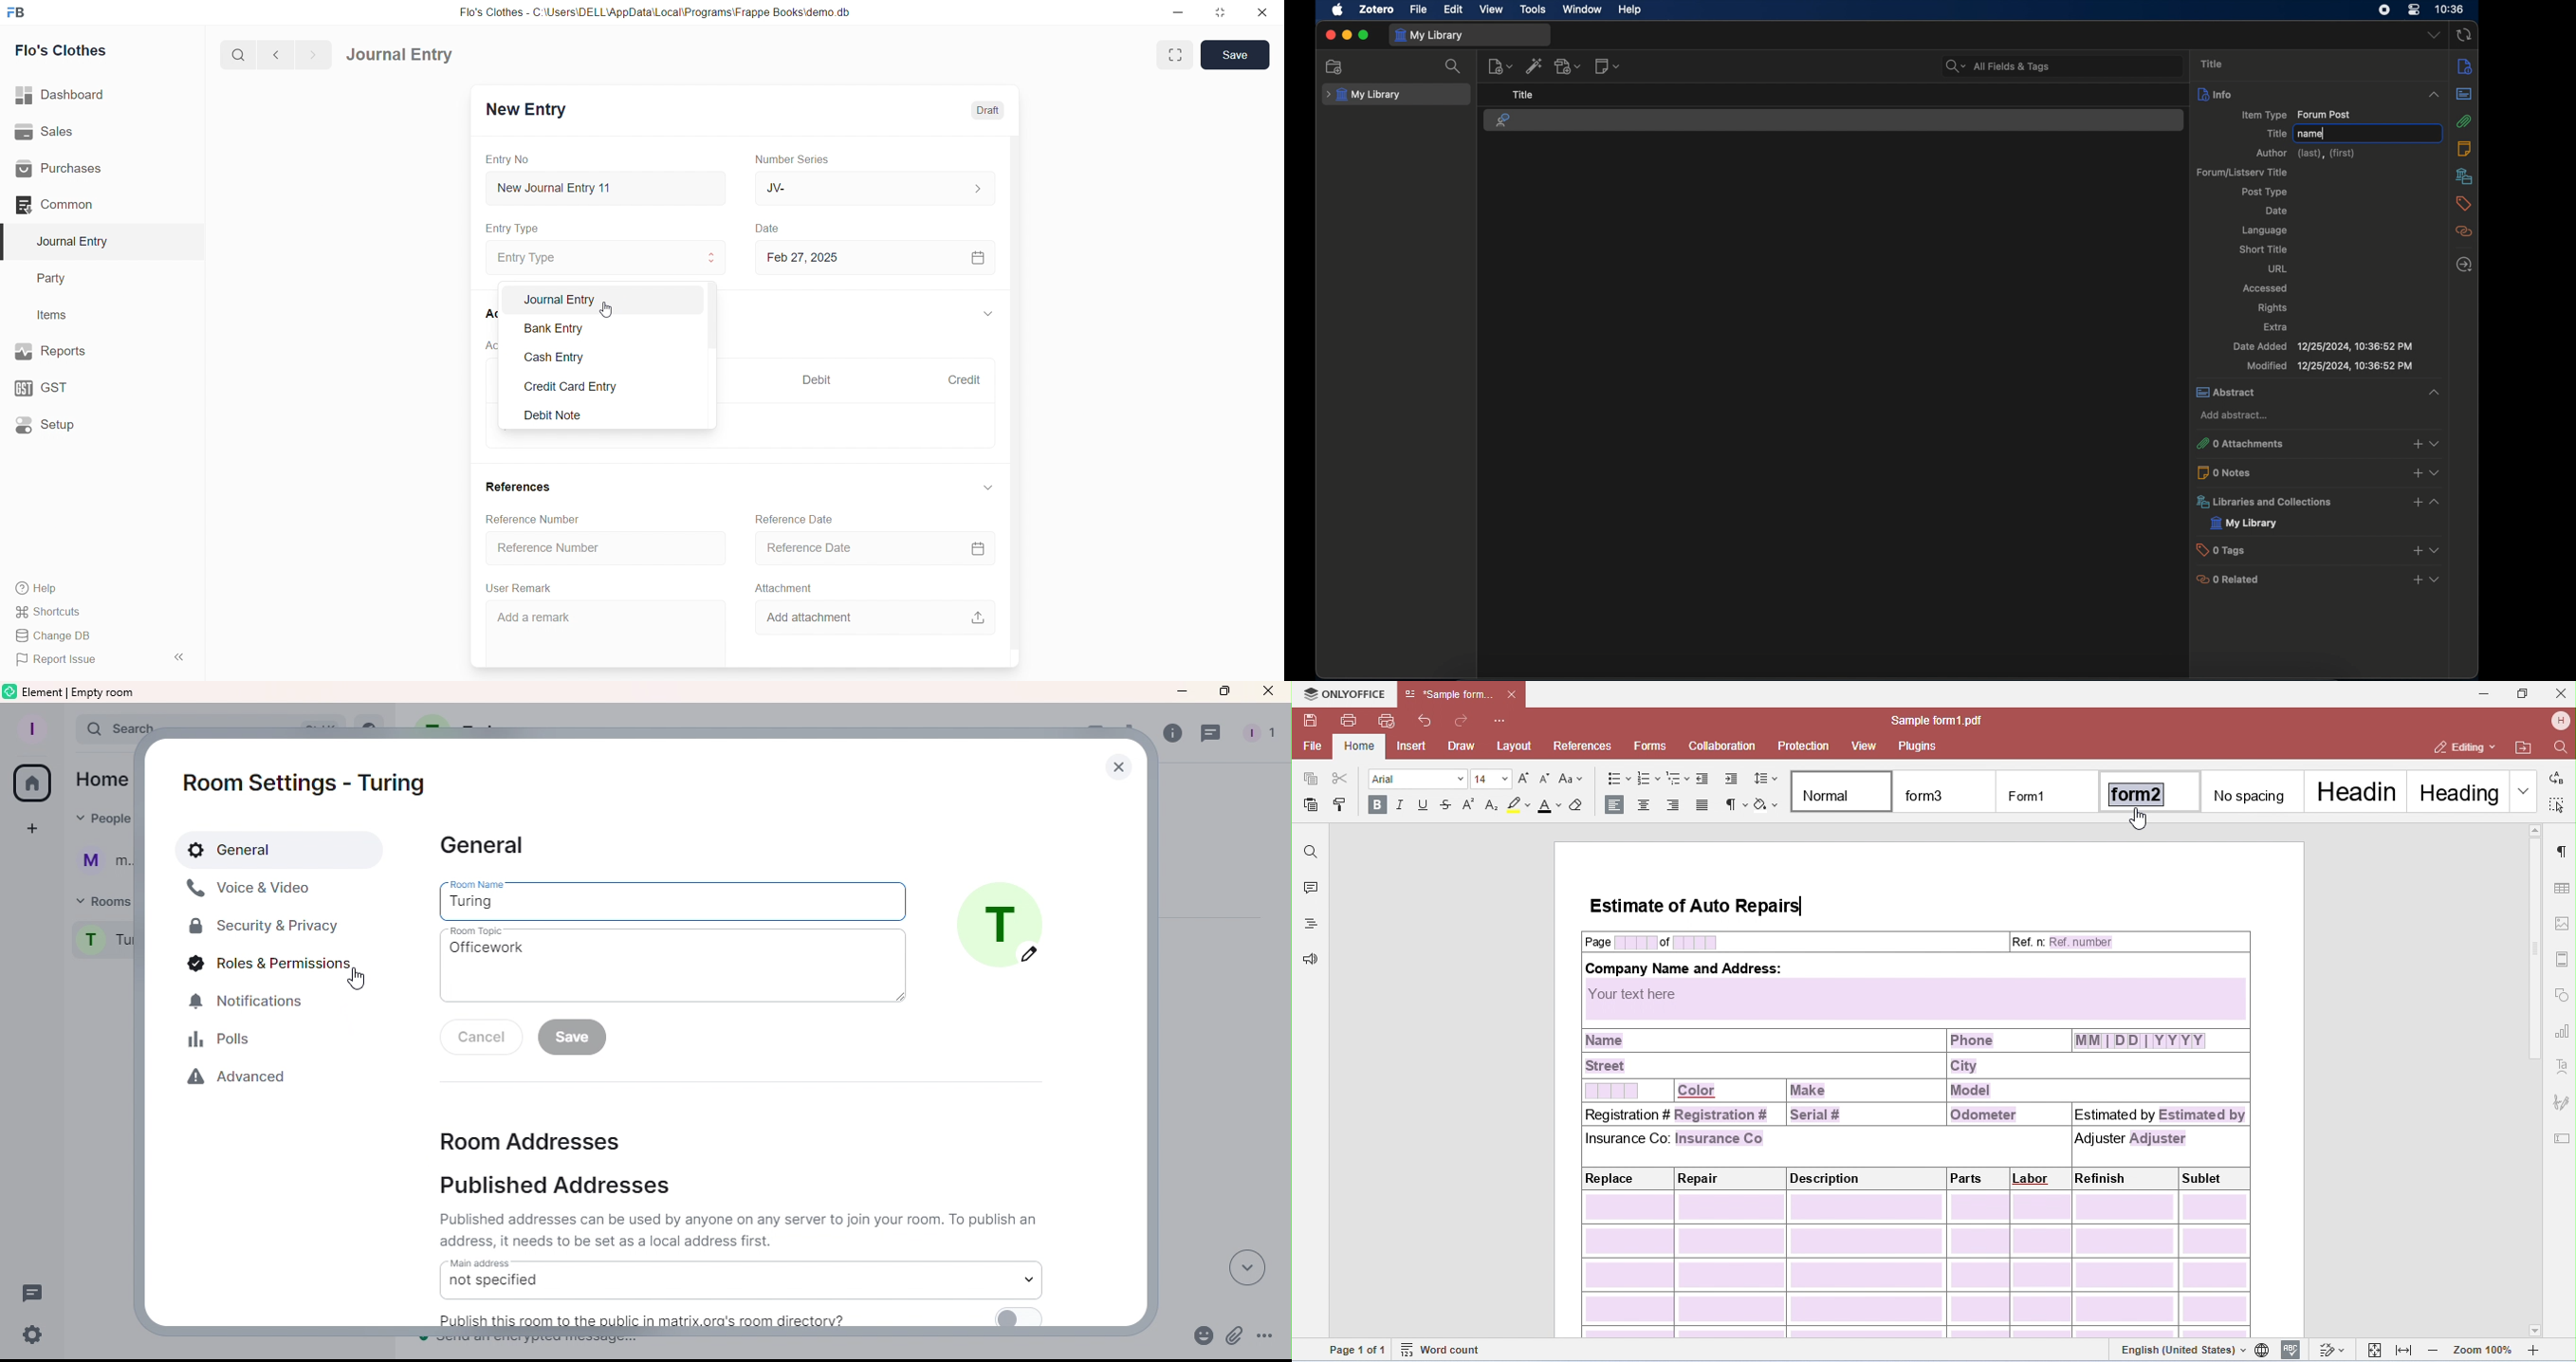 This screenshot has height=1372, width=2576. Describe the element at coordinates (224, 1042) in the screenshot. I see `Polls` at that location.